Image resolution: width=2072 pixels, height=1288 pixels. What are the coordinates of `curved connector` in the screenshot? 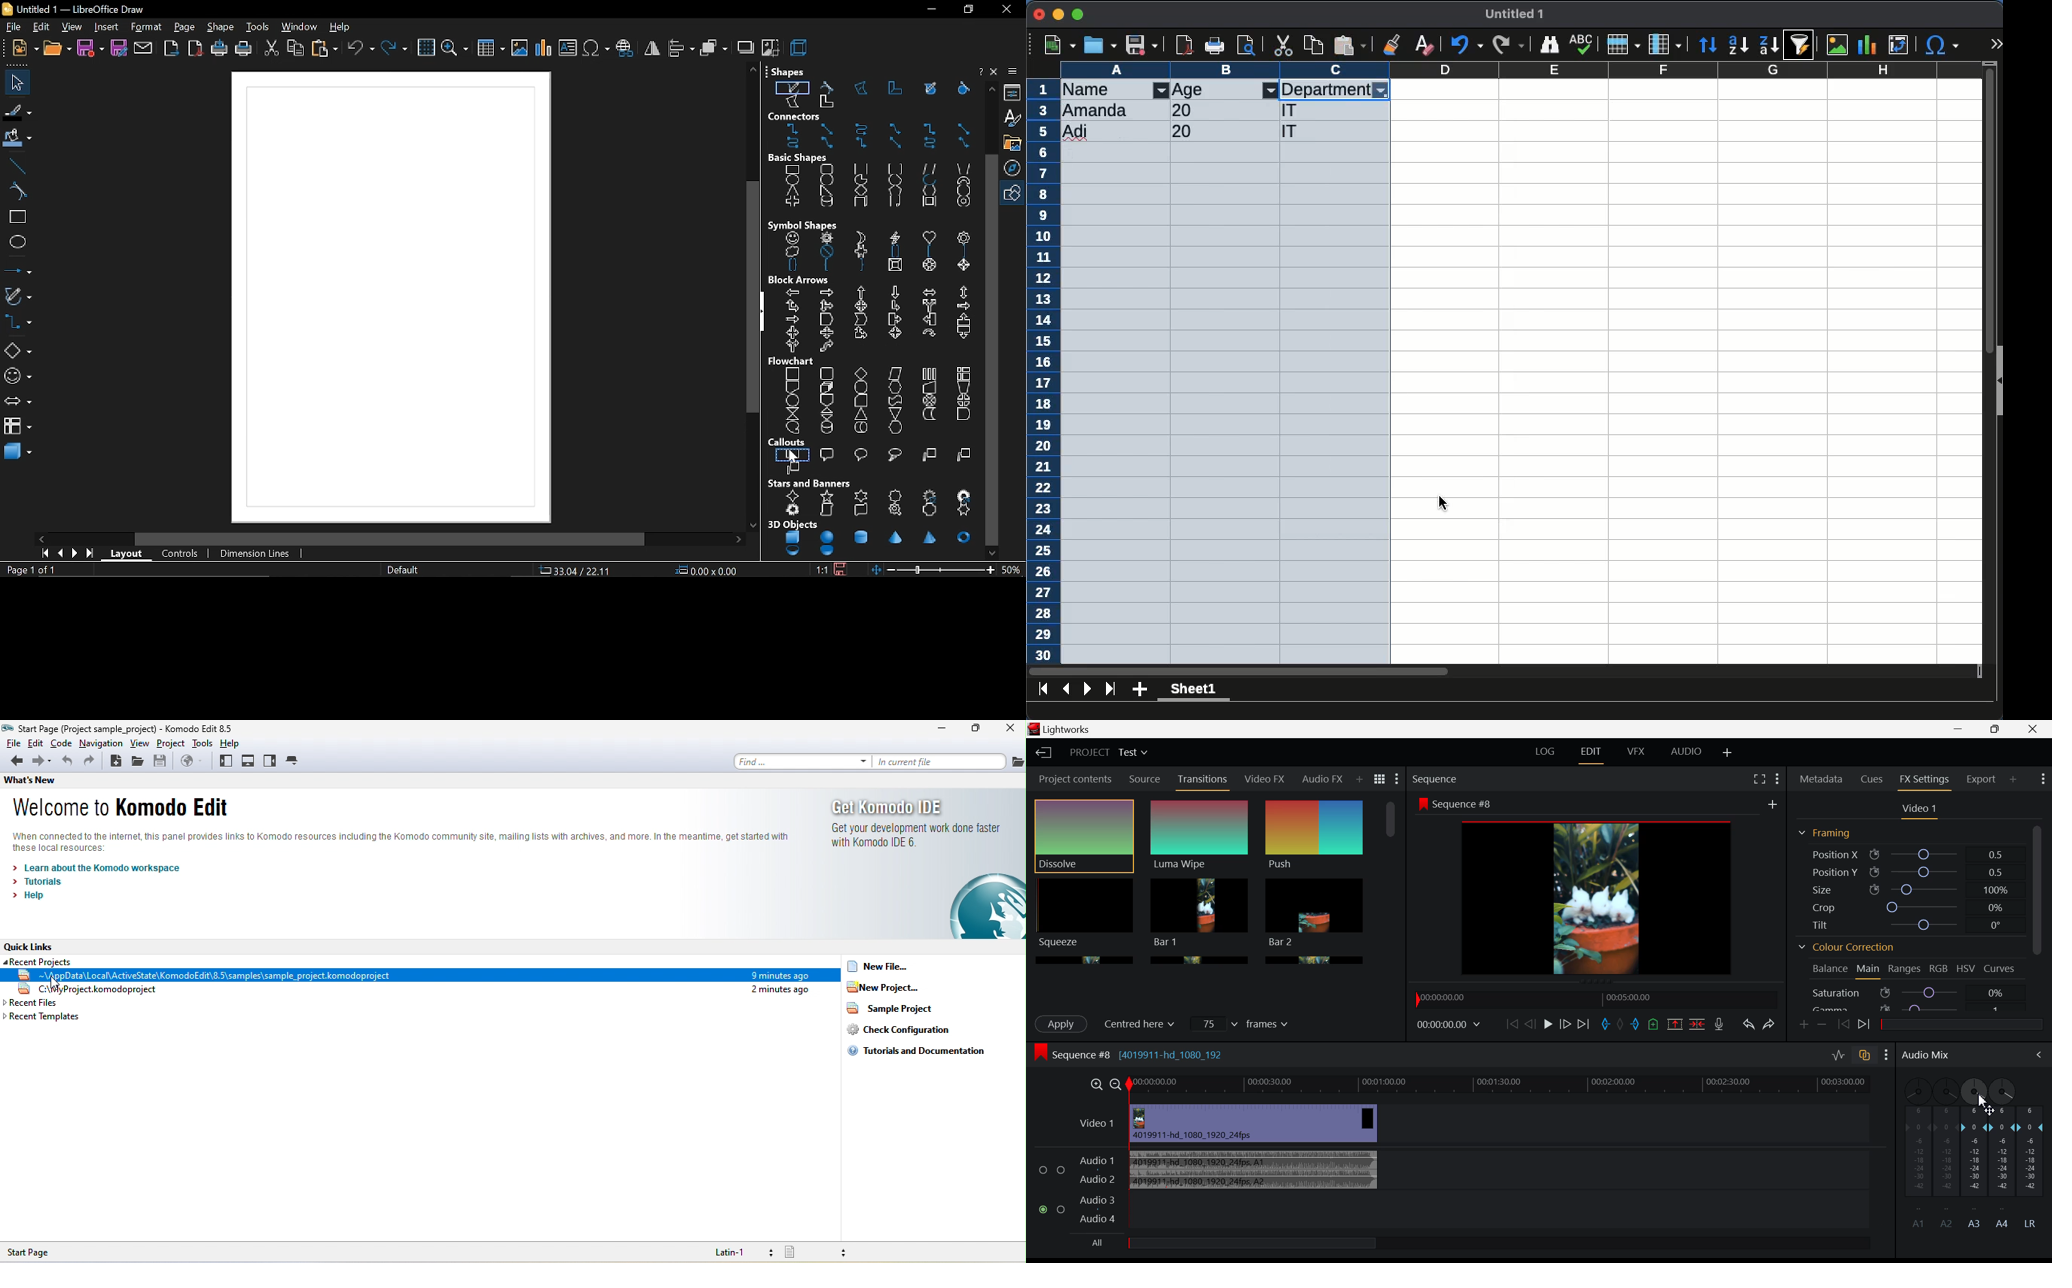 It's located at (794, 145).